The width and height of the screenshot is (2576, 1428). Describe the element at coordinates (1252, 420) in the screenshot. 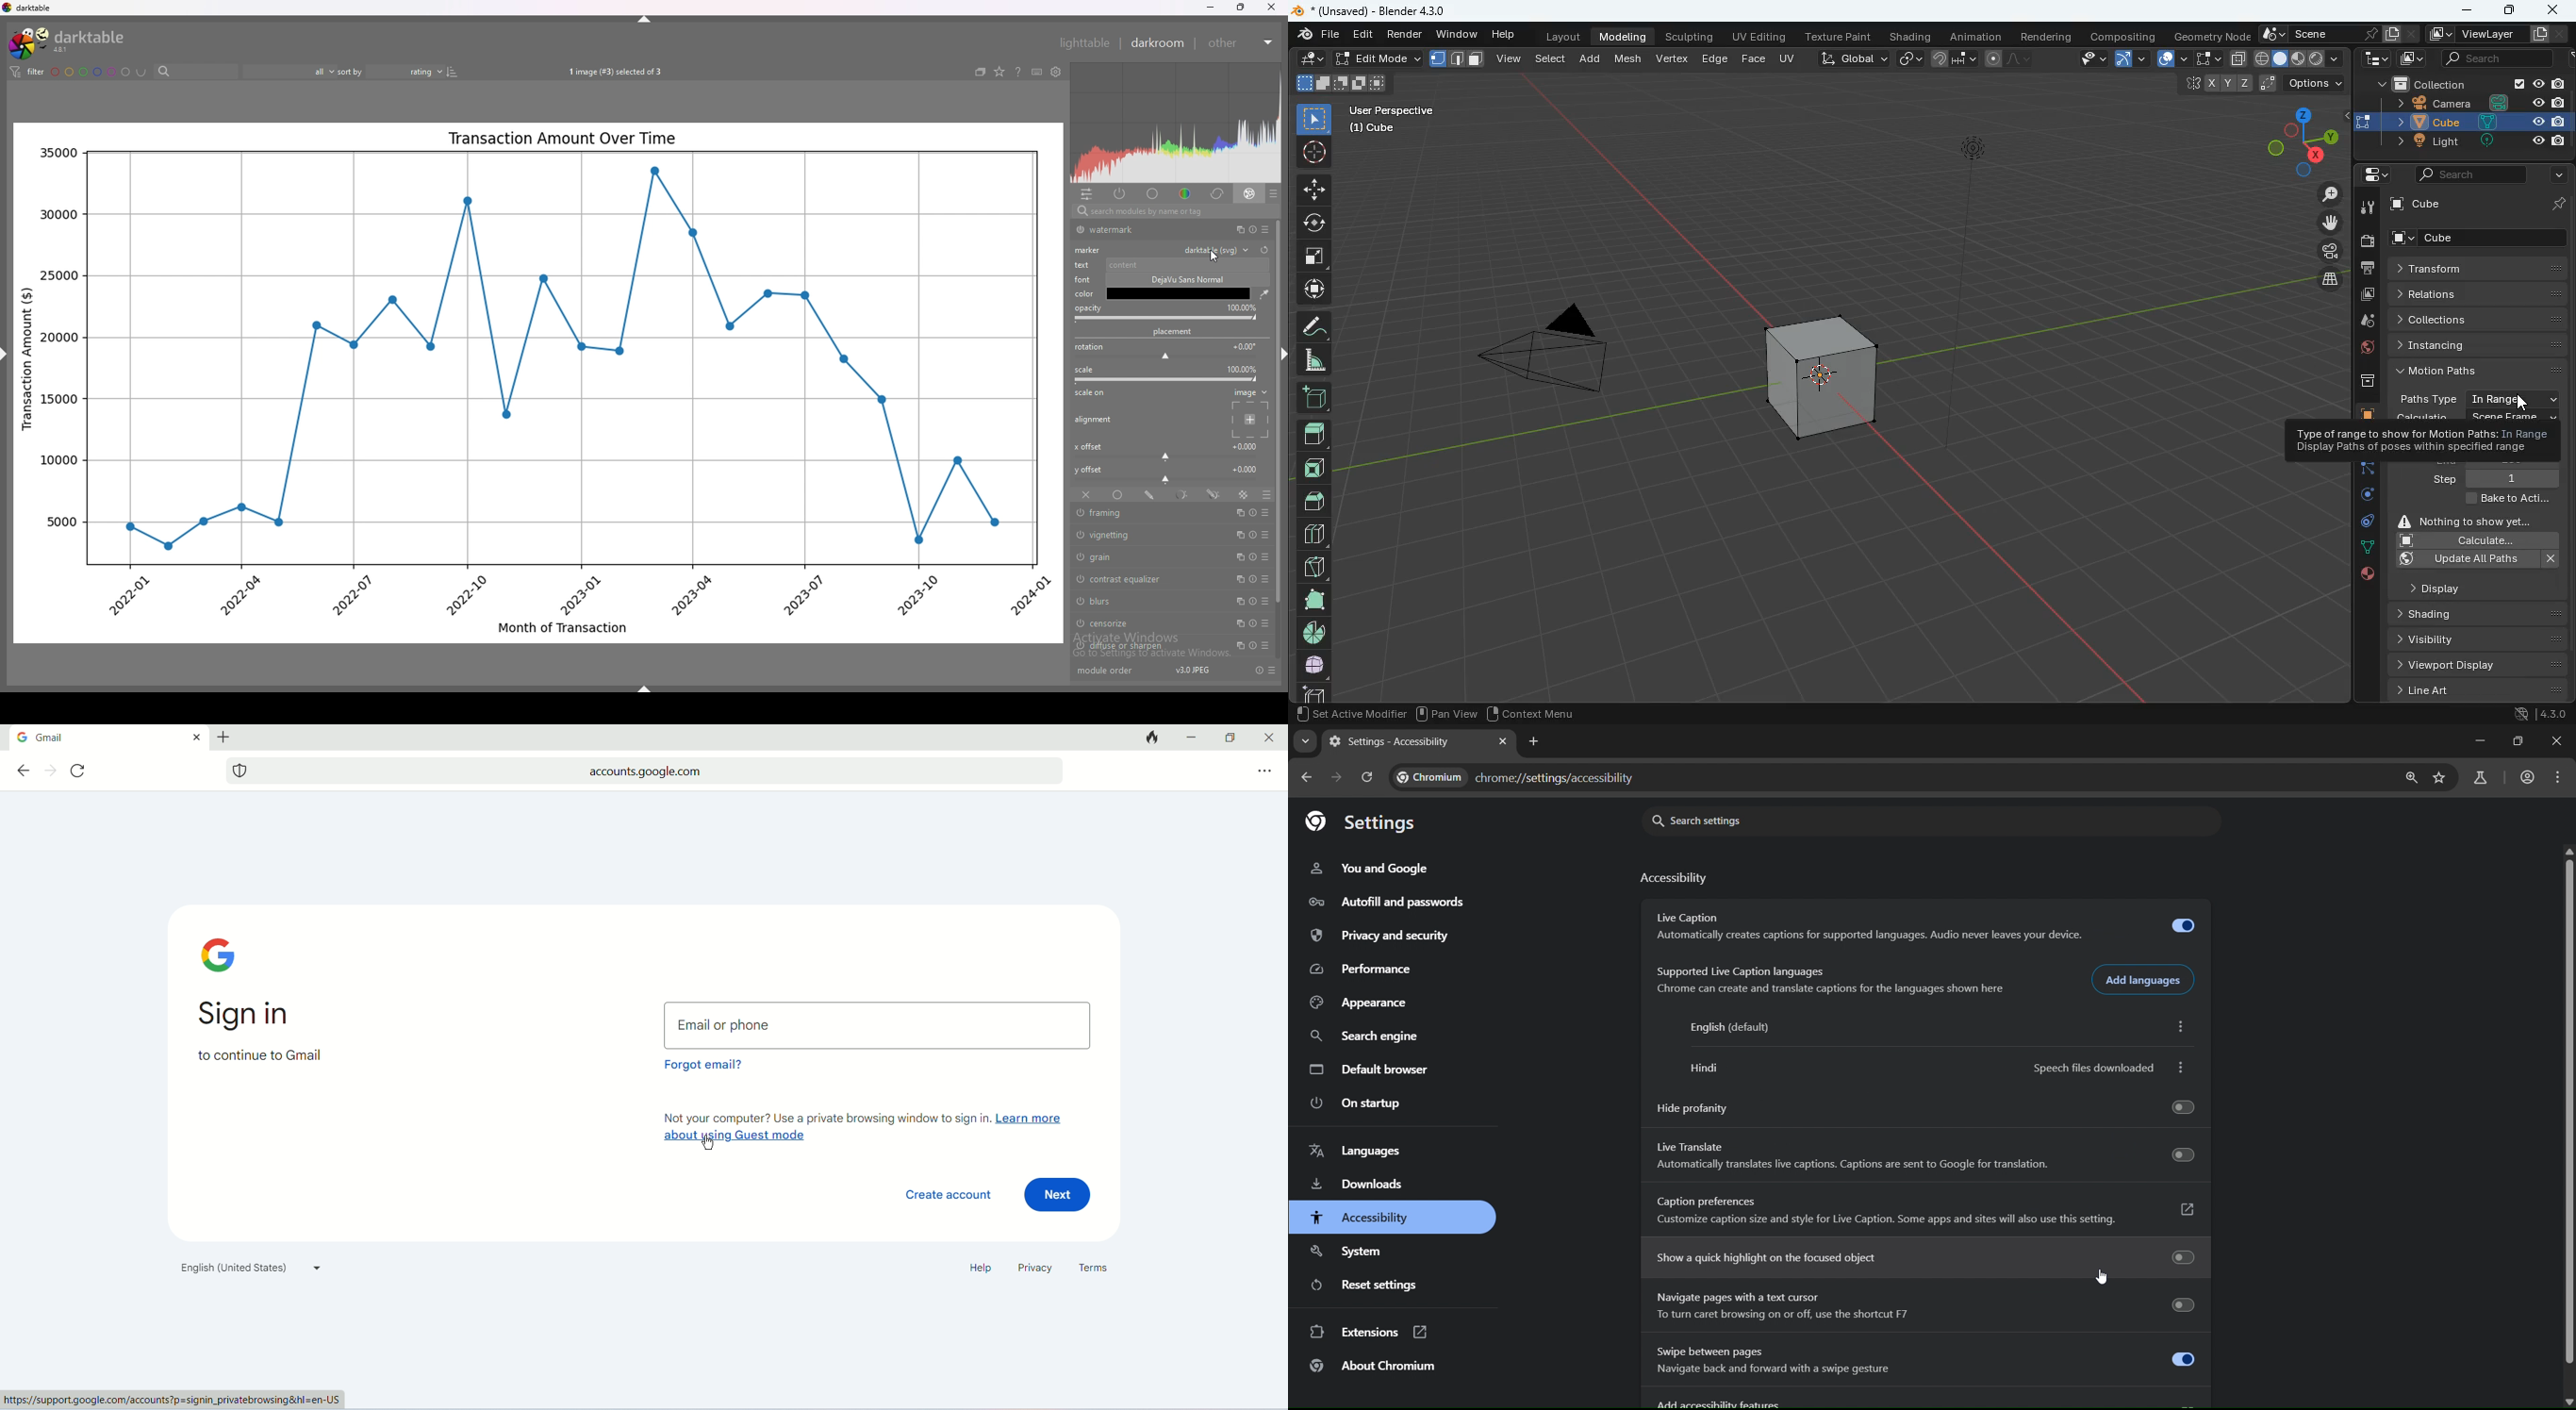

I see `placement` at that location.